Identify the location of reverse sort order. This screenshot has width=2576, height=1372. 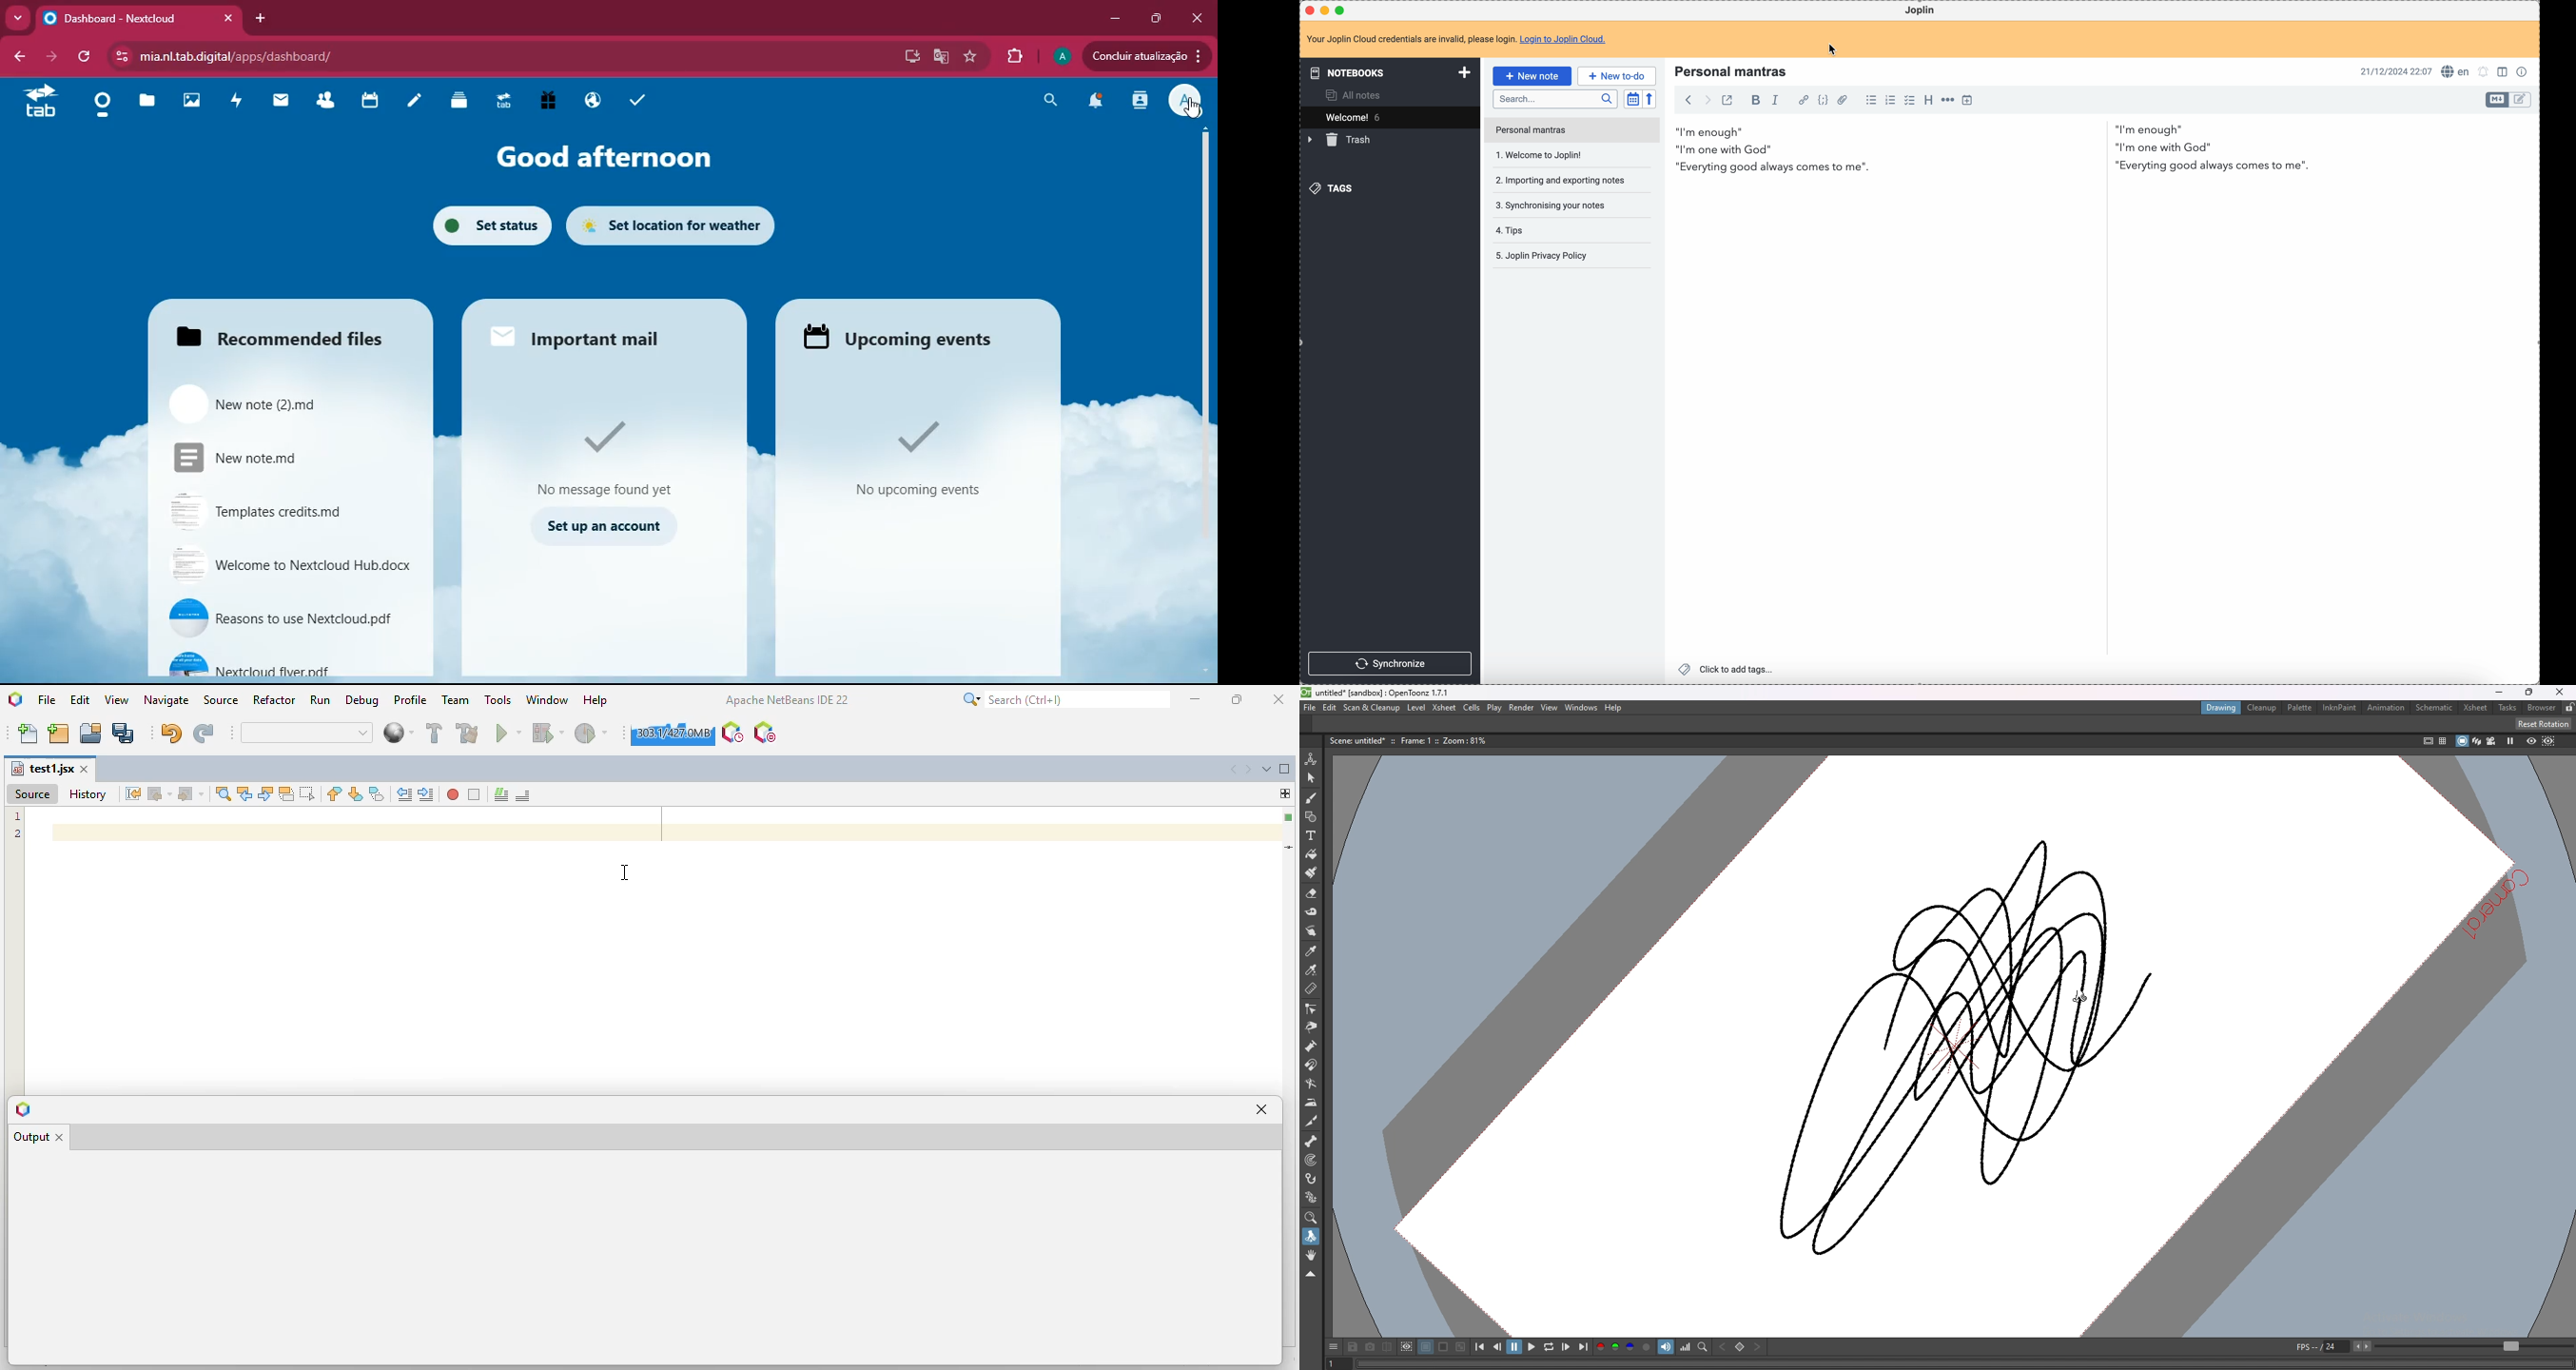
(1649, 99).